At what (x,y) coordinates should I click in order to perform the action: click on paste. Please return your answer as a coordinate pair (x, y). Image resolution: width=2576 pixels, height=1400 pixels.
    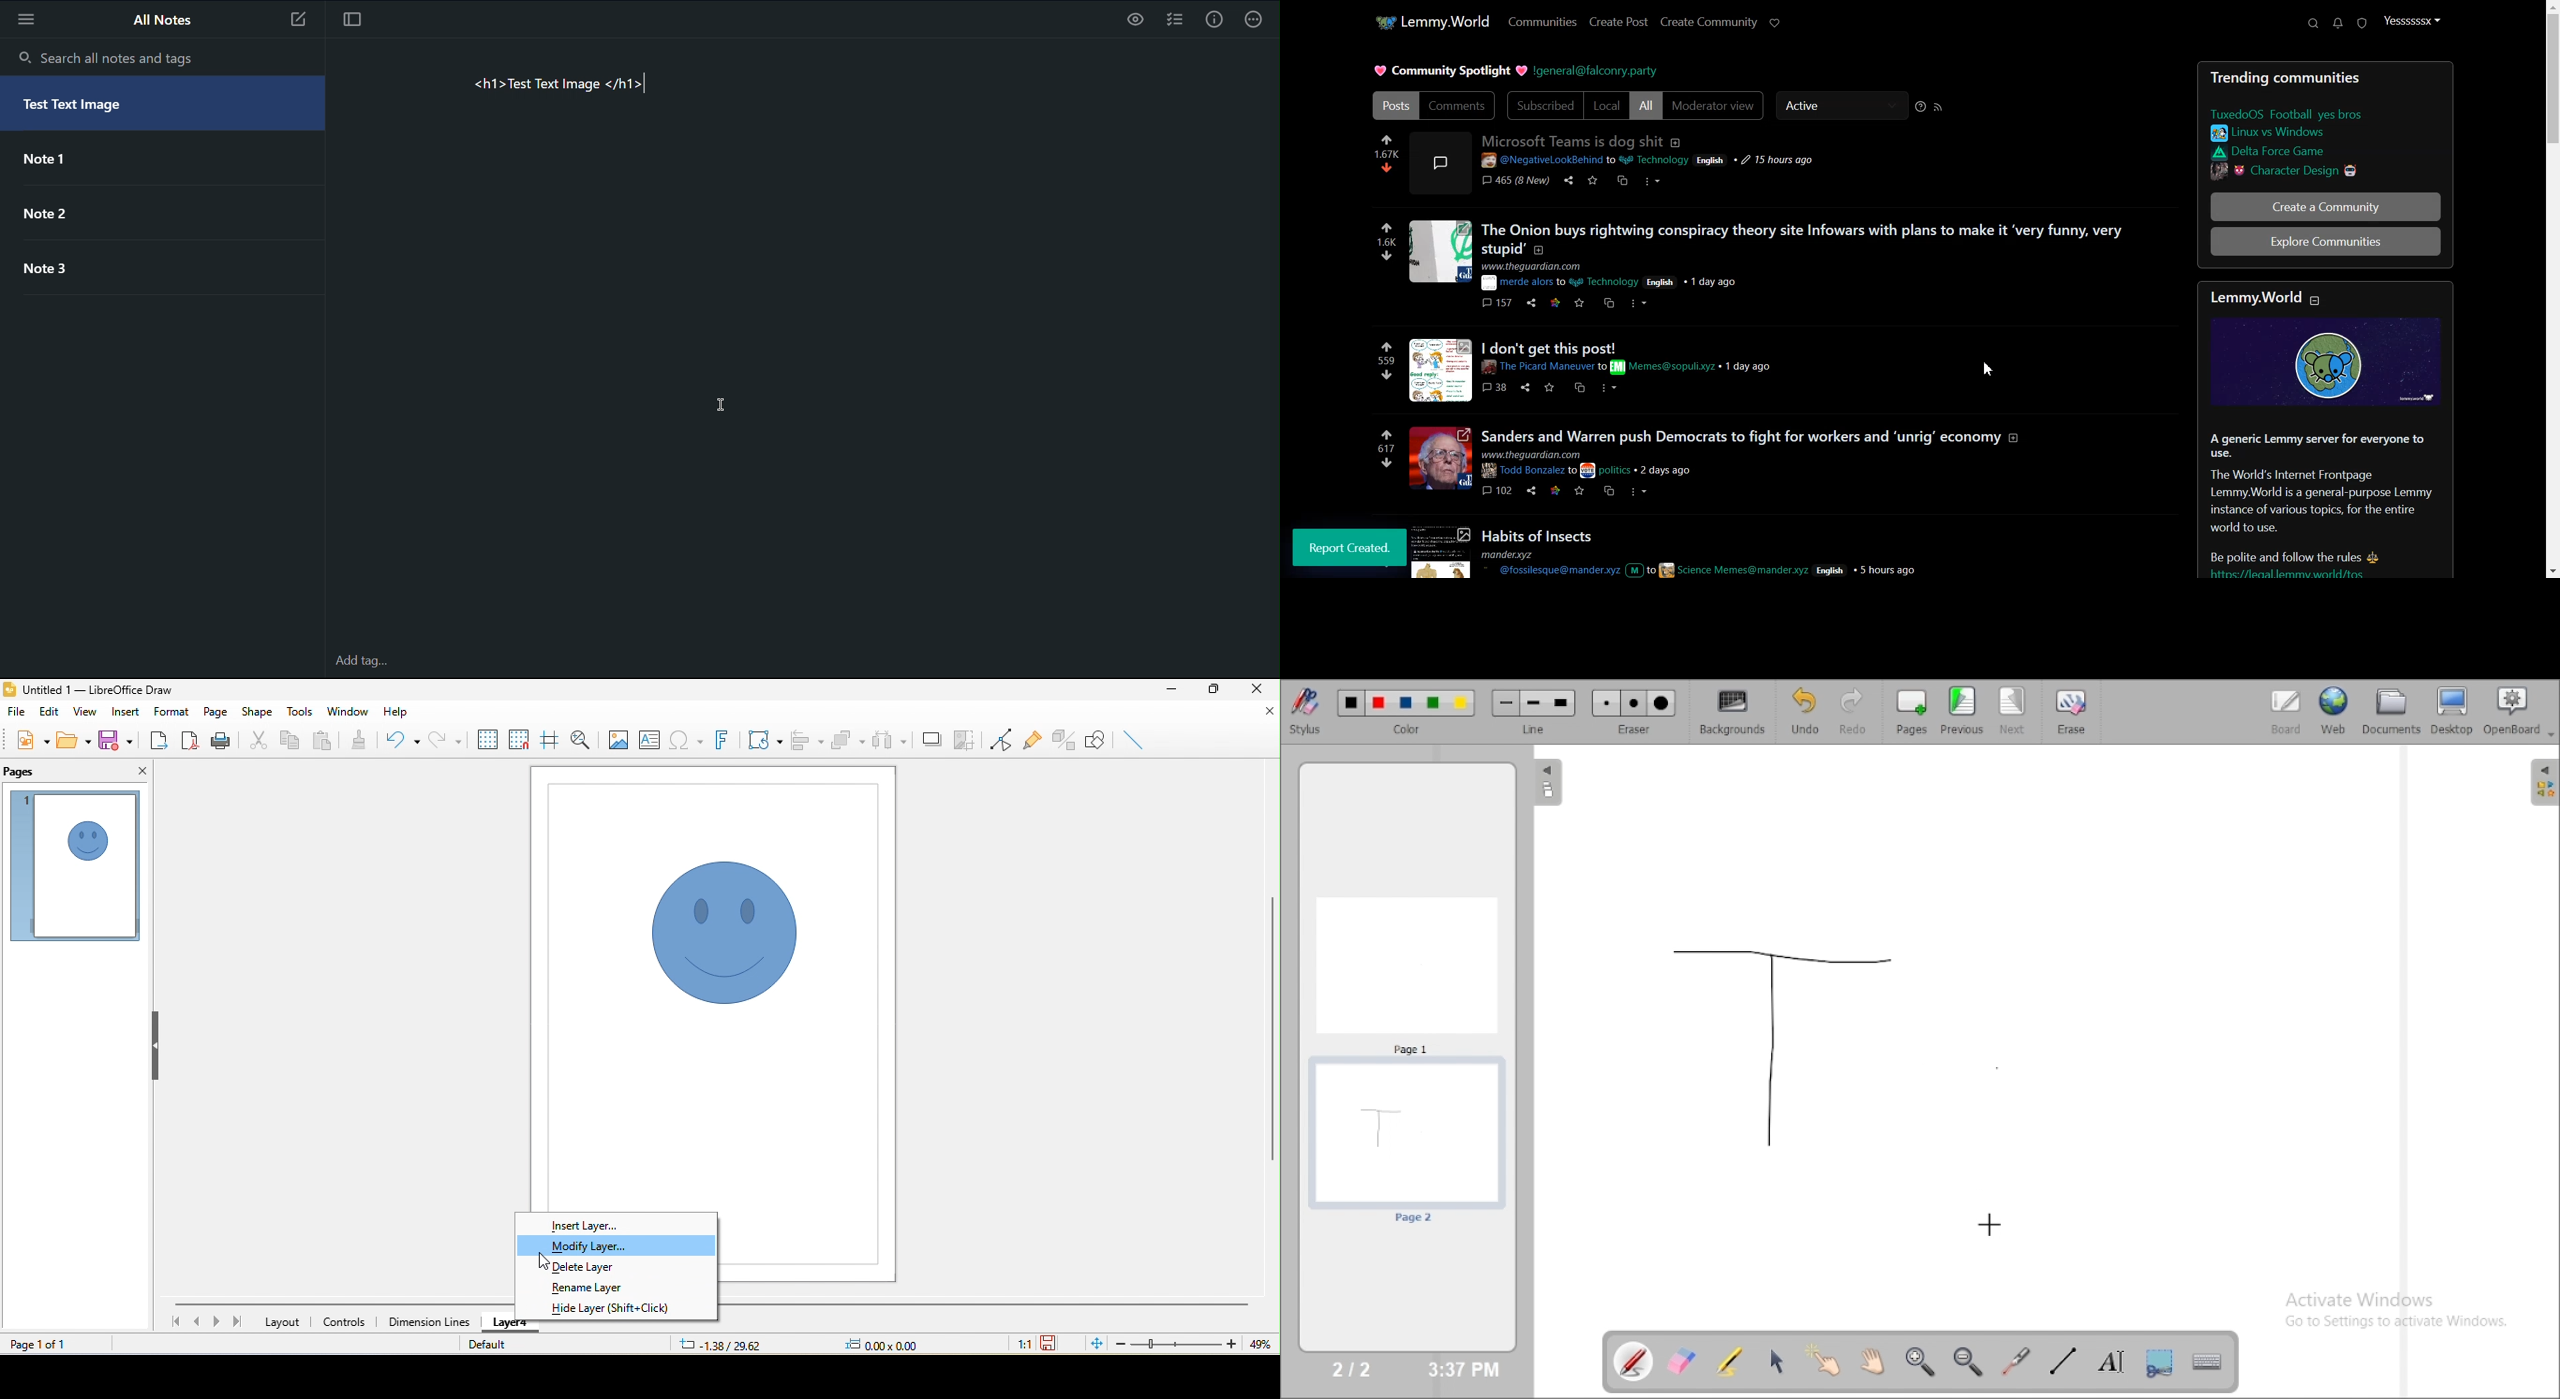
    Looking at the image, I should click on (324, 742).